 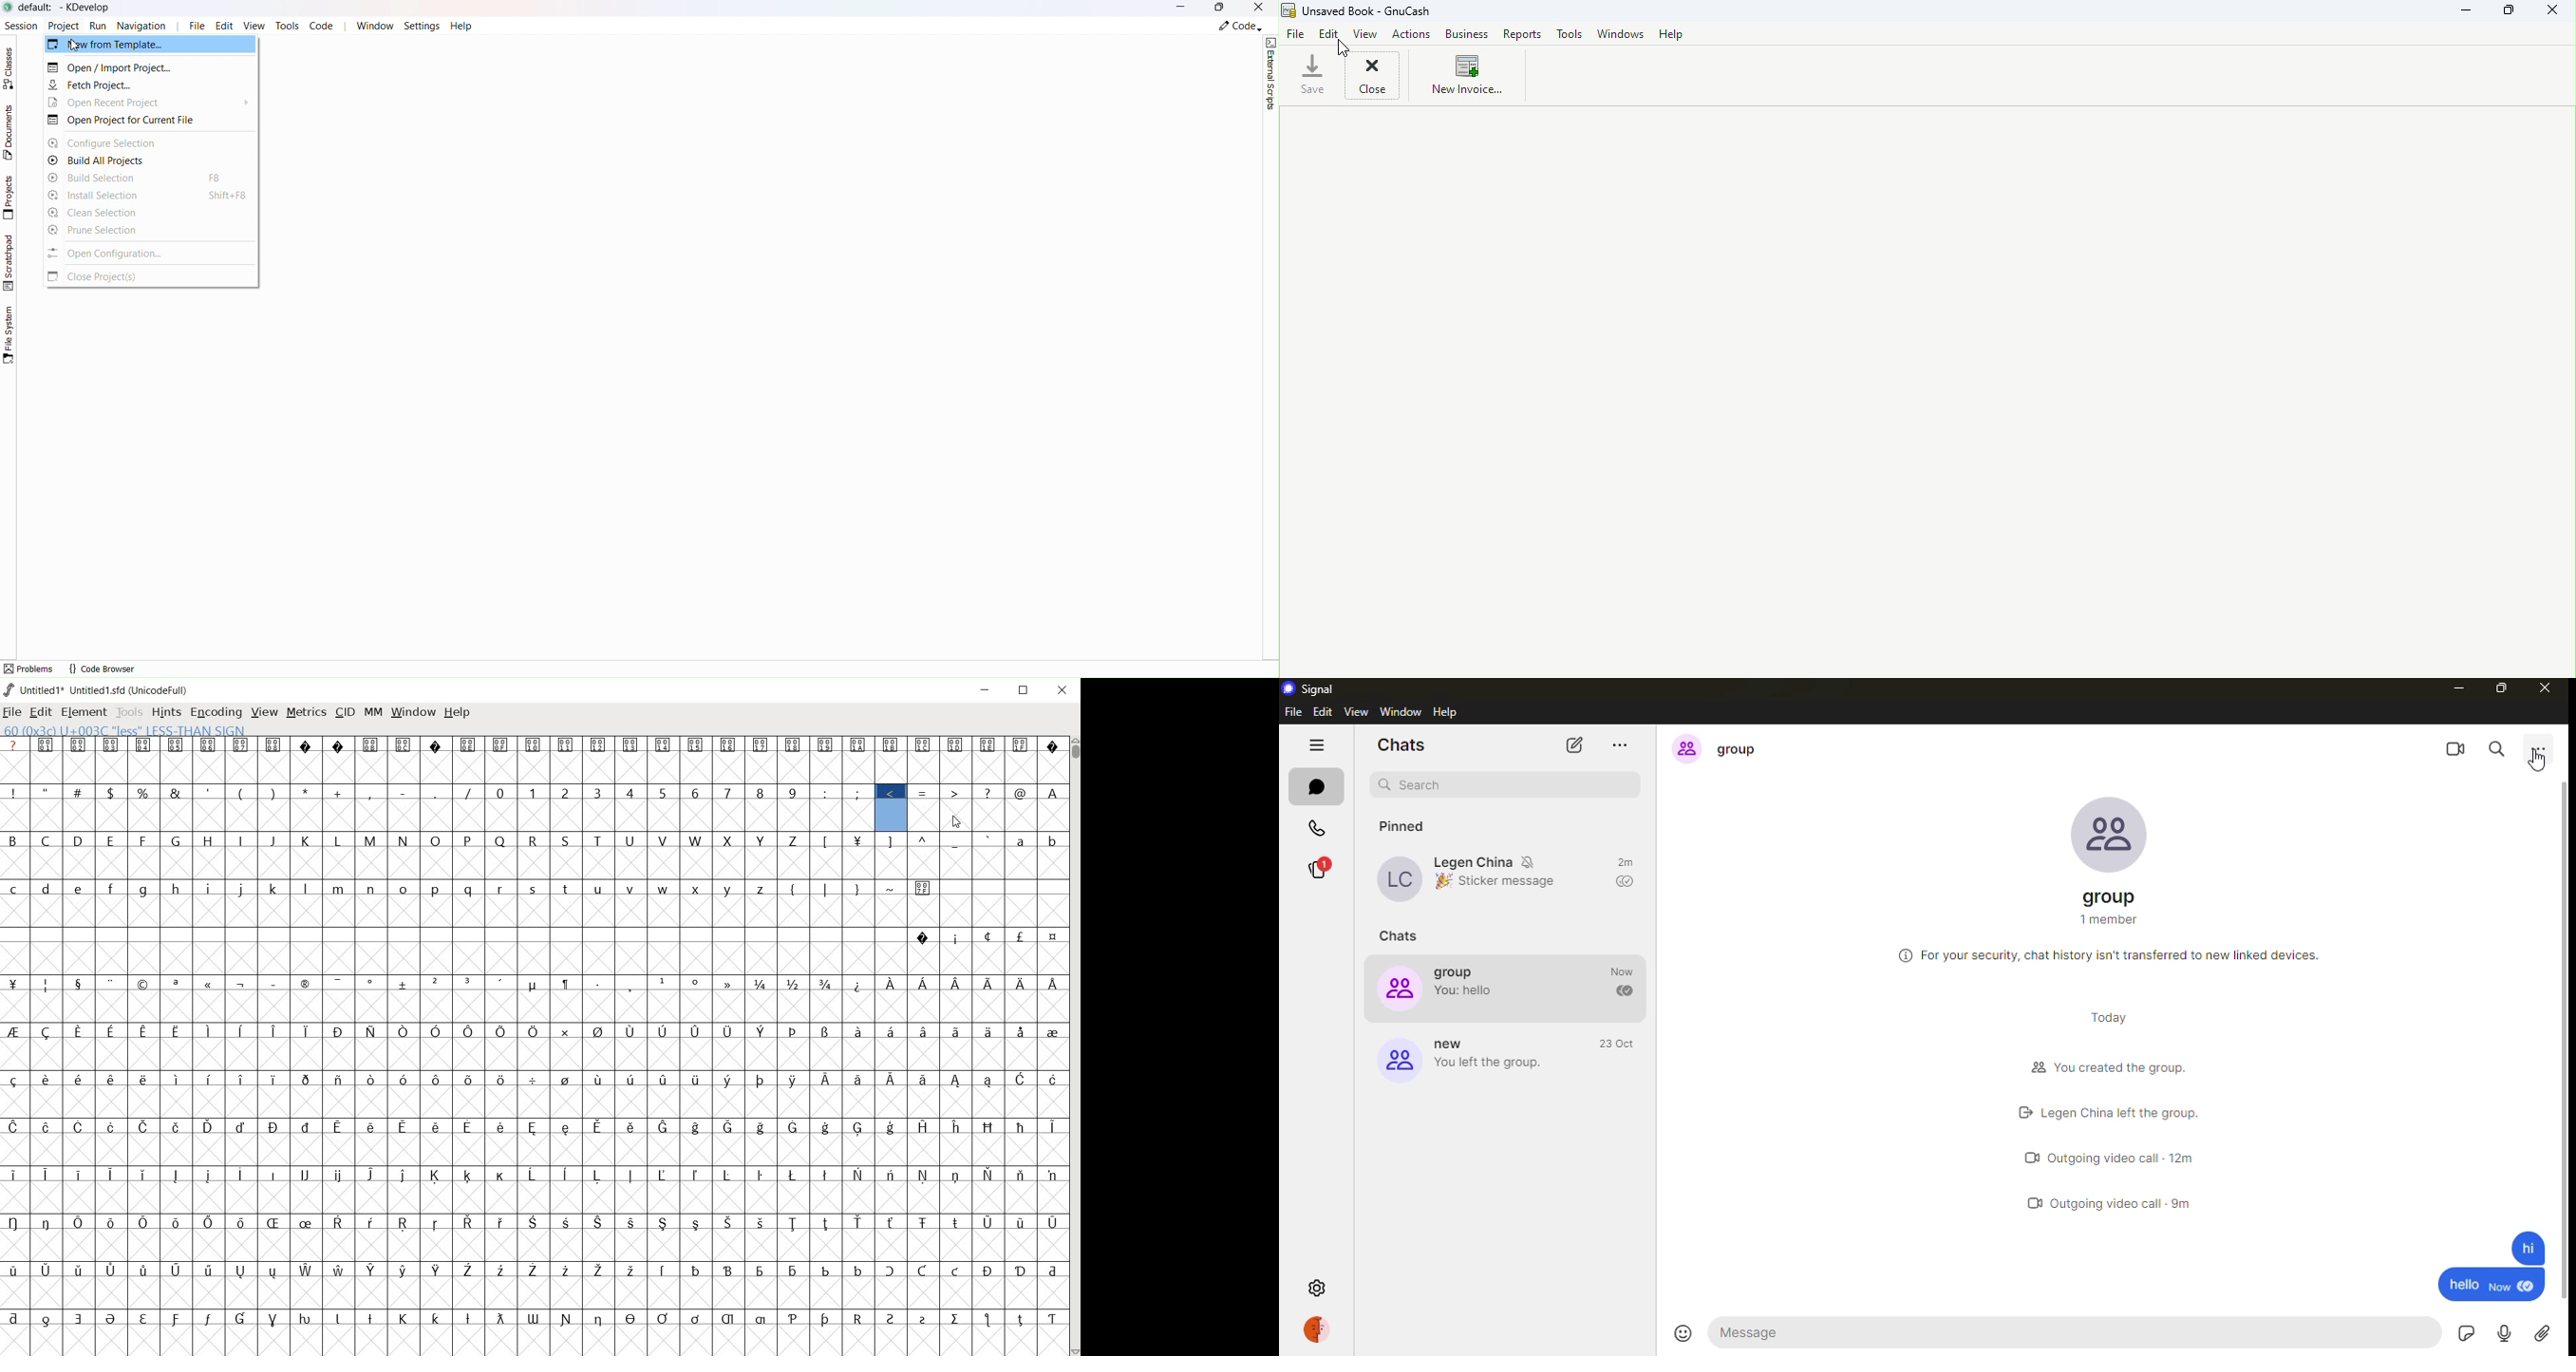 What do you see at coordinates (1343, 51) in the screenshot?
I see `cursor` at bounding box center [1343, 51].